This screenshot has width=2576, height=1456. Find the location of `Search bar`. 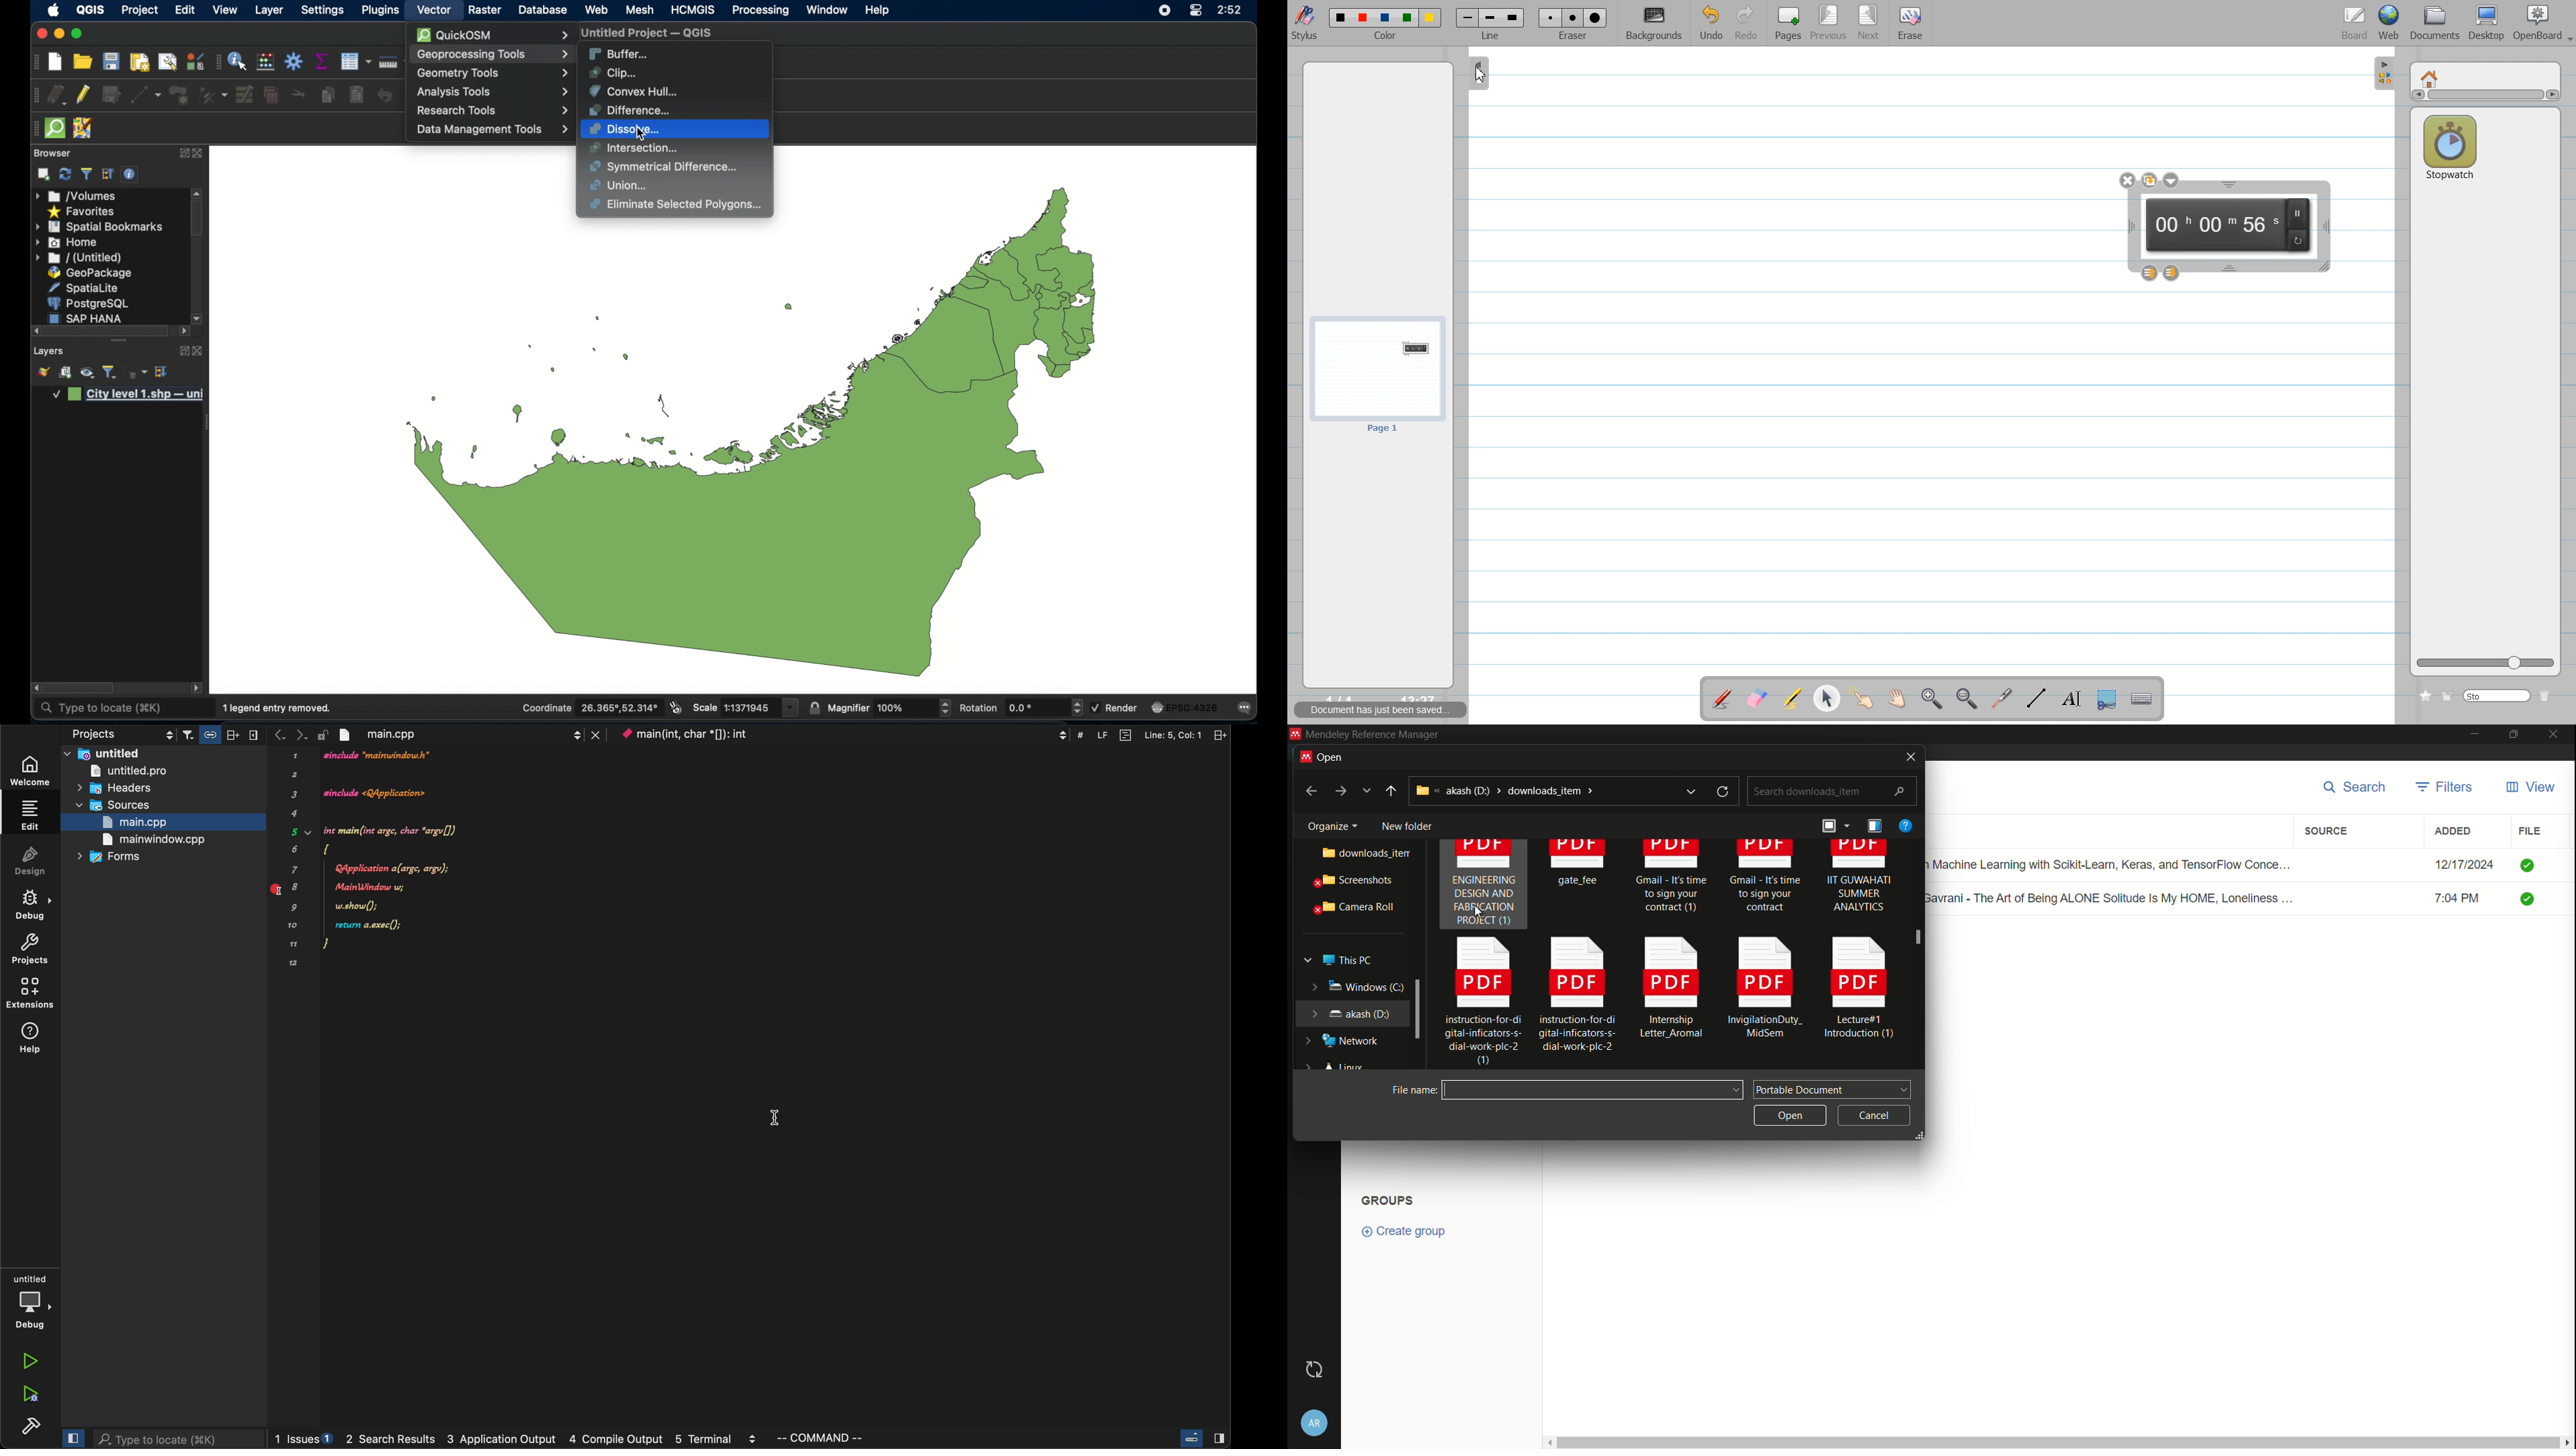

Search bar is located at coordinates (2497, 695).